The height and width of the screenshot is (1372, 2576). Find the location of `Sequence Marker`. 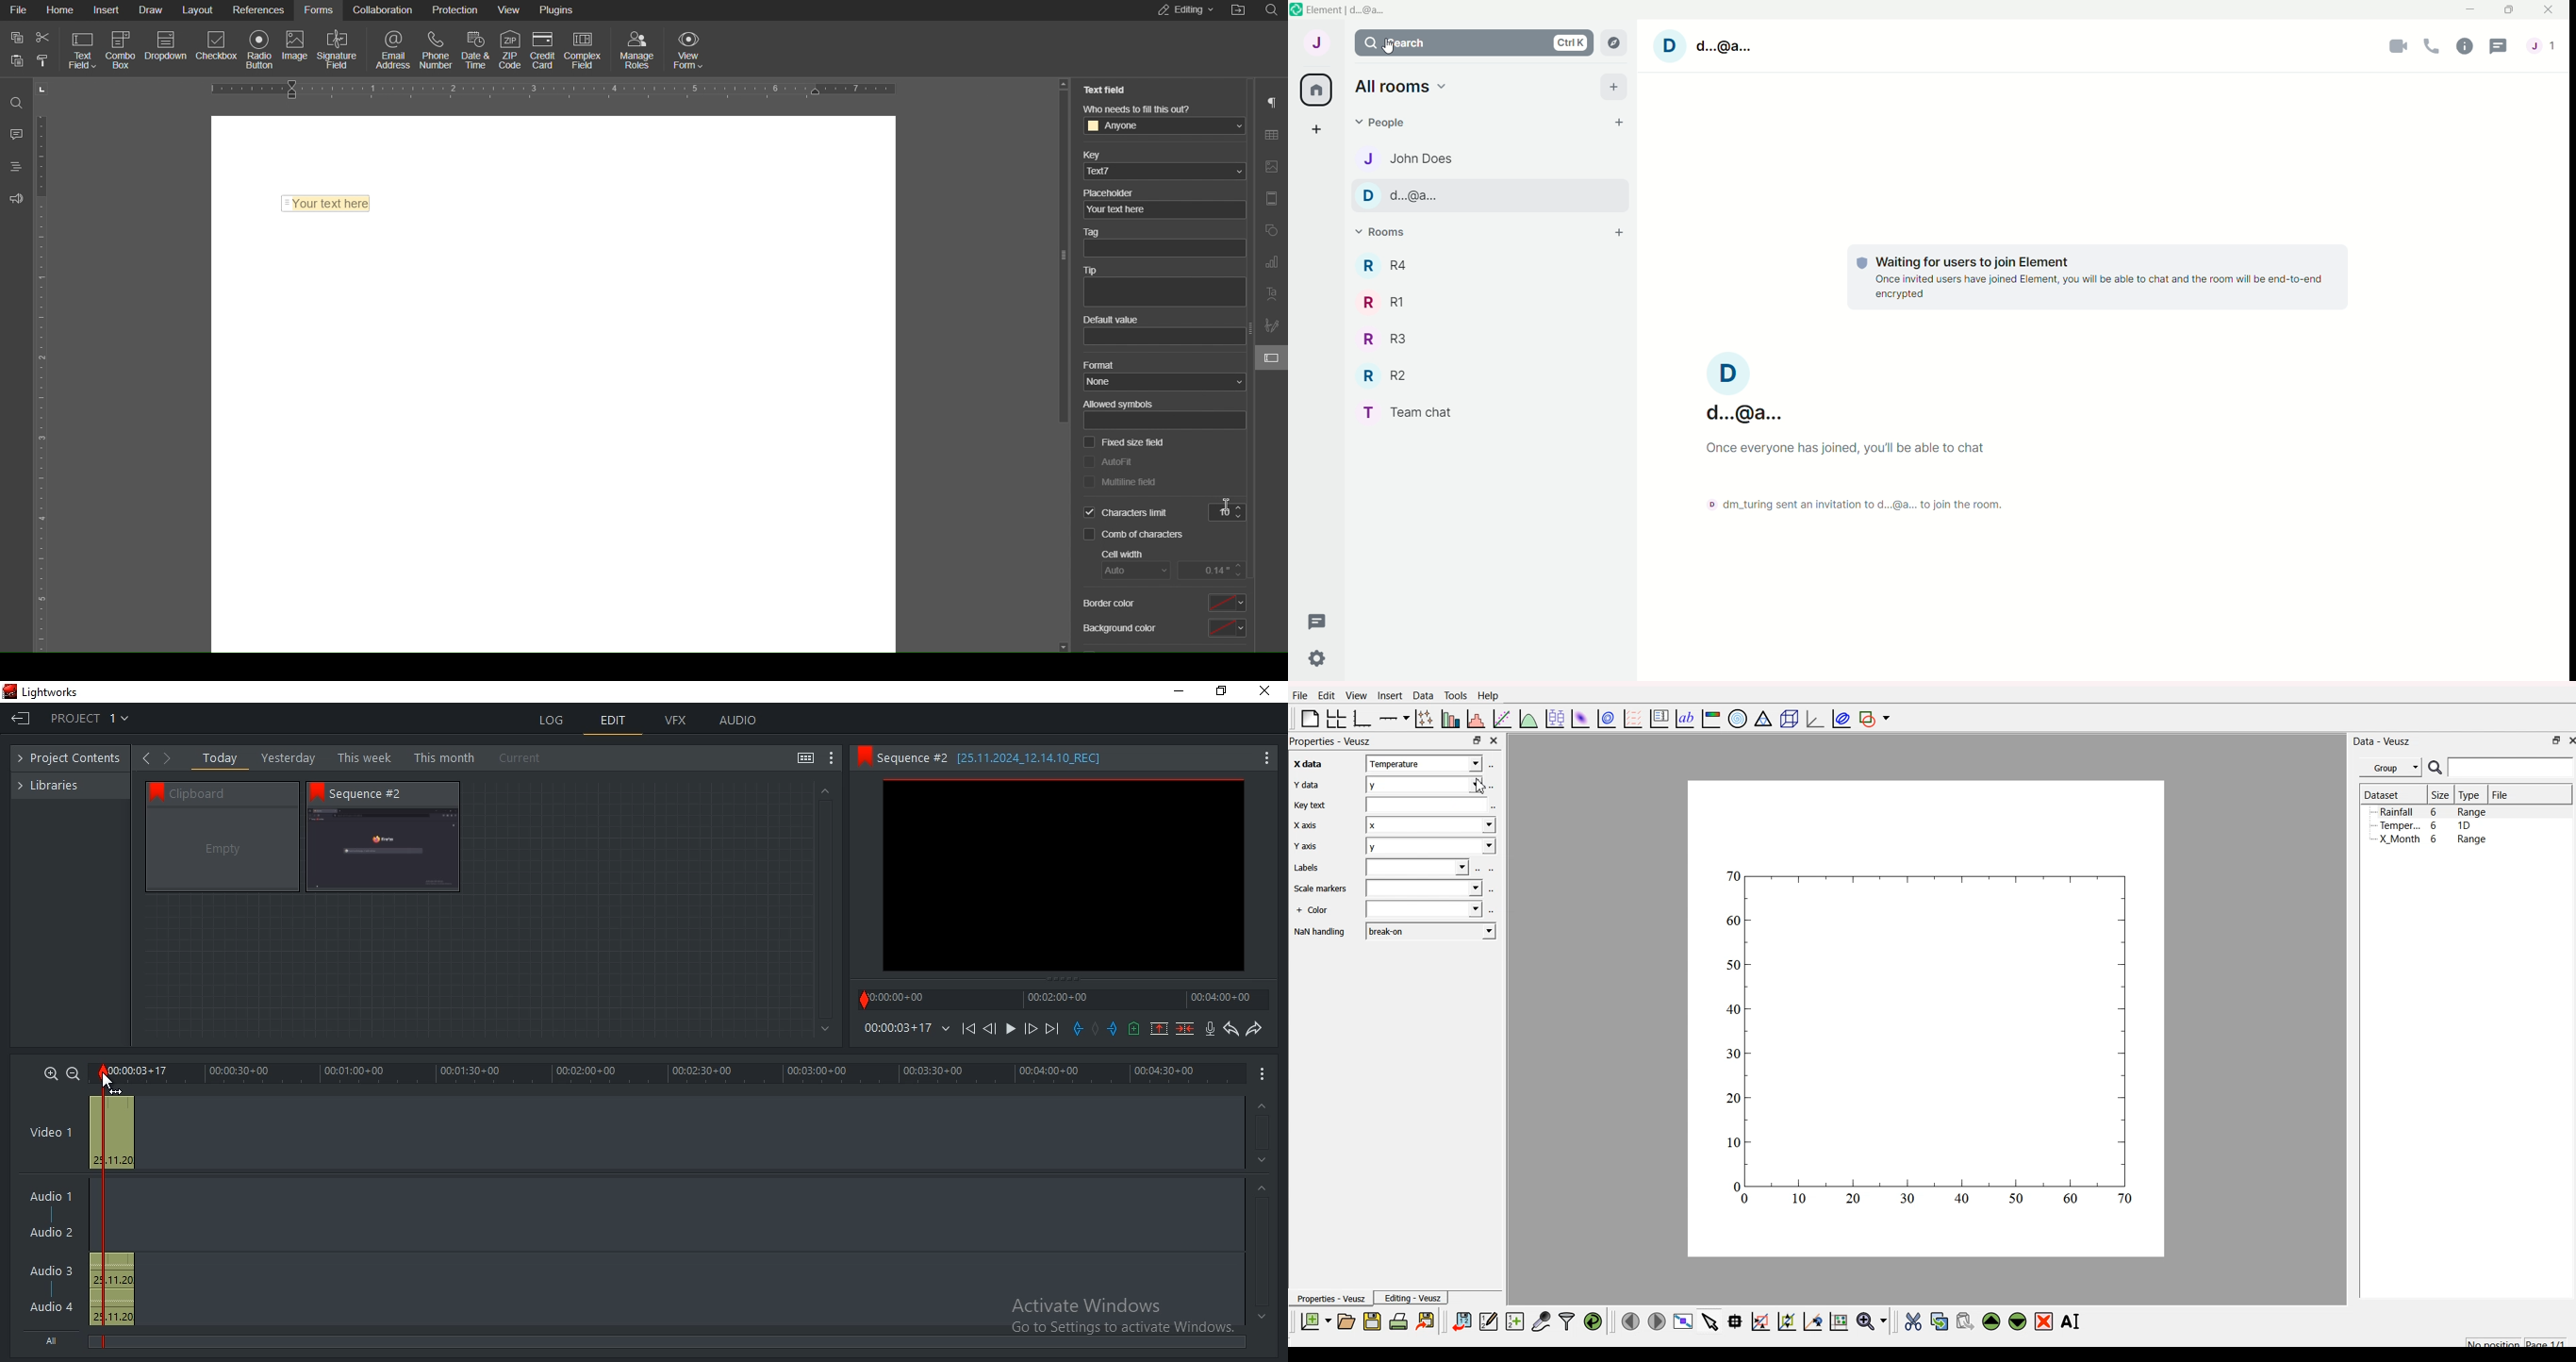

Sequence Marker is located at coordinates (93, 1208).